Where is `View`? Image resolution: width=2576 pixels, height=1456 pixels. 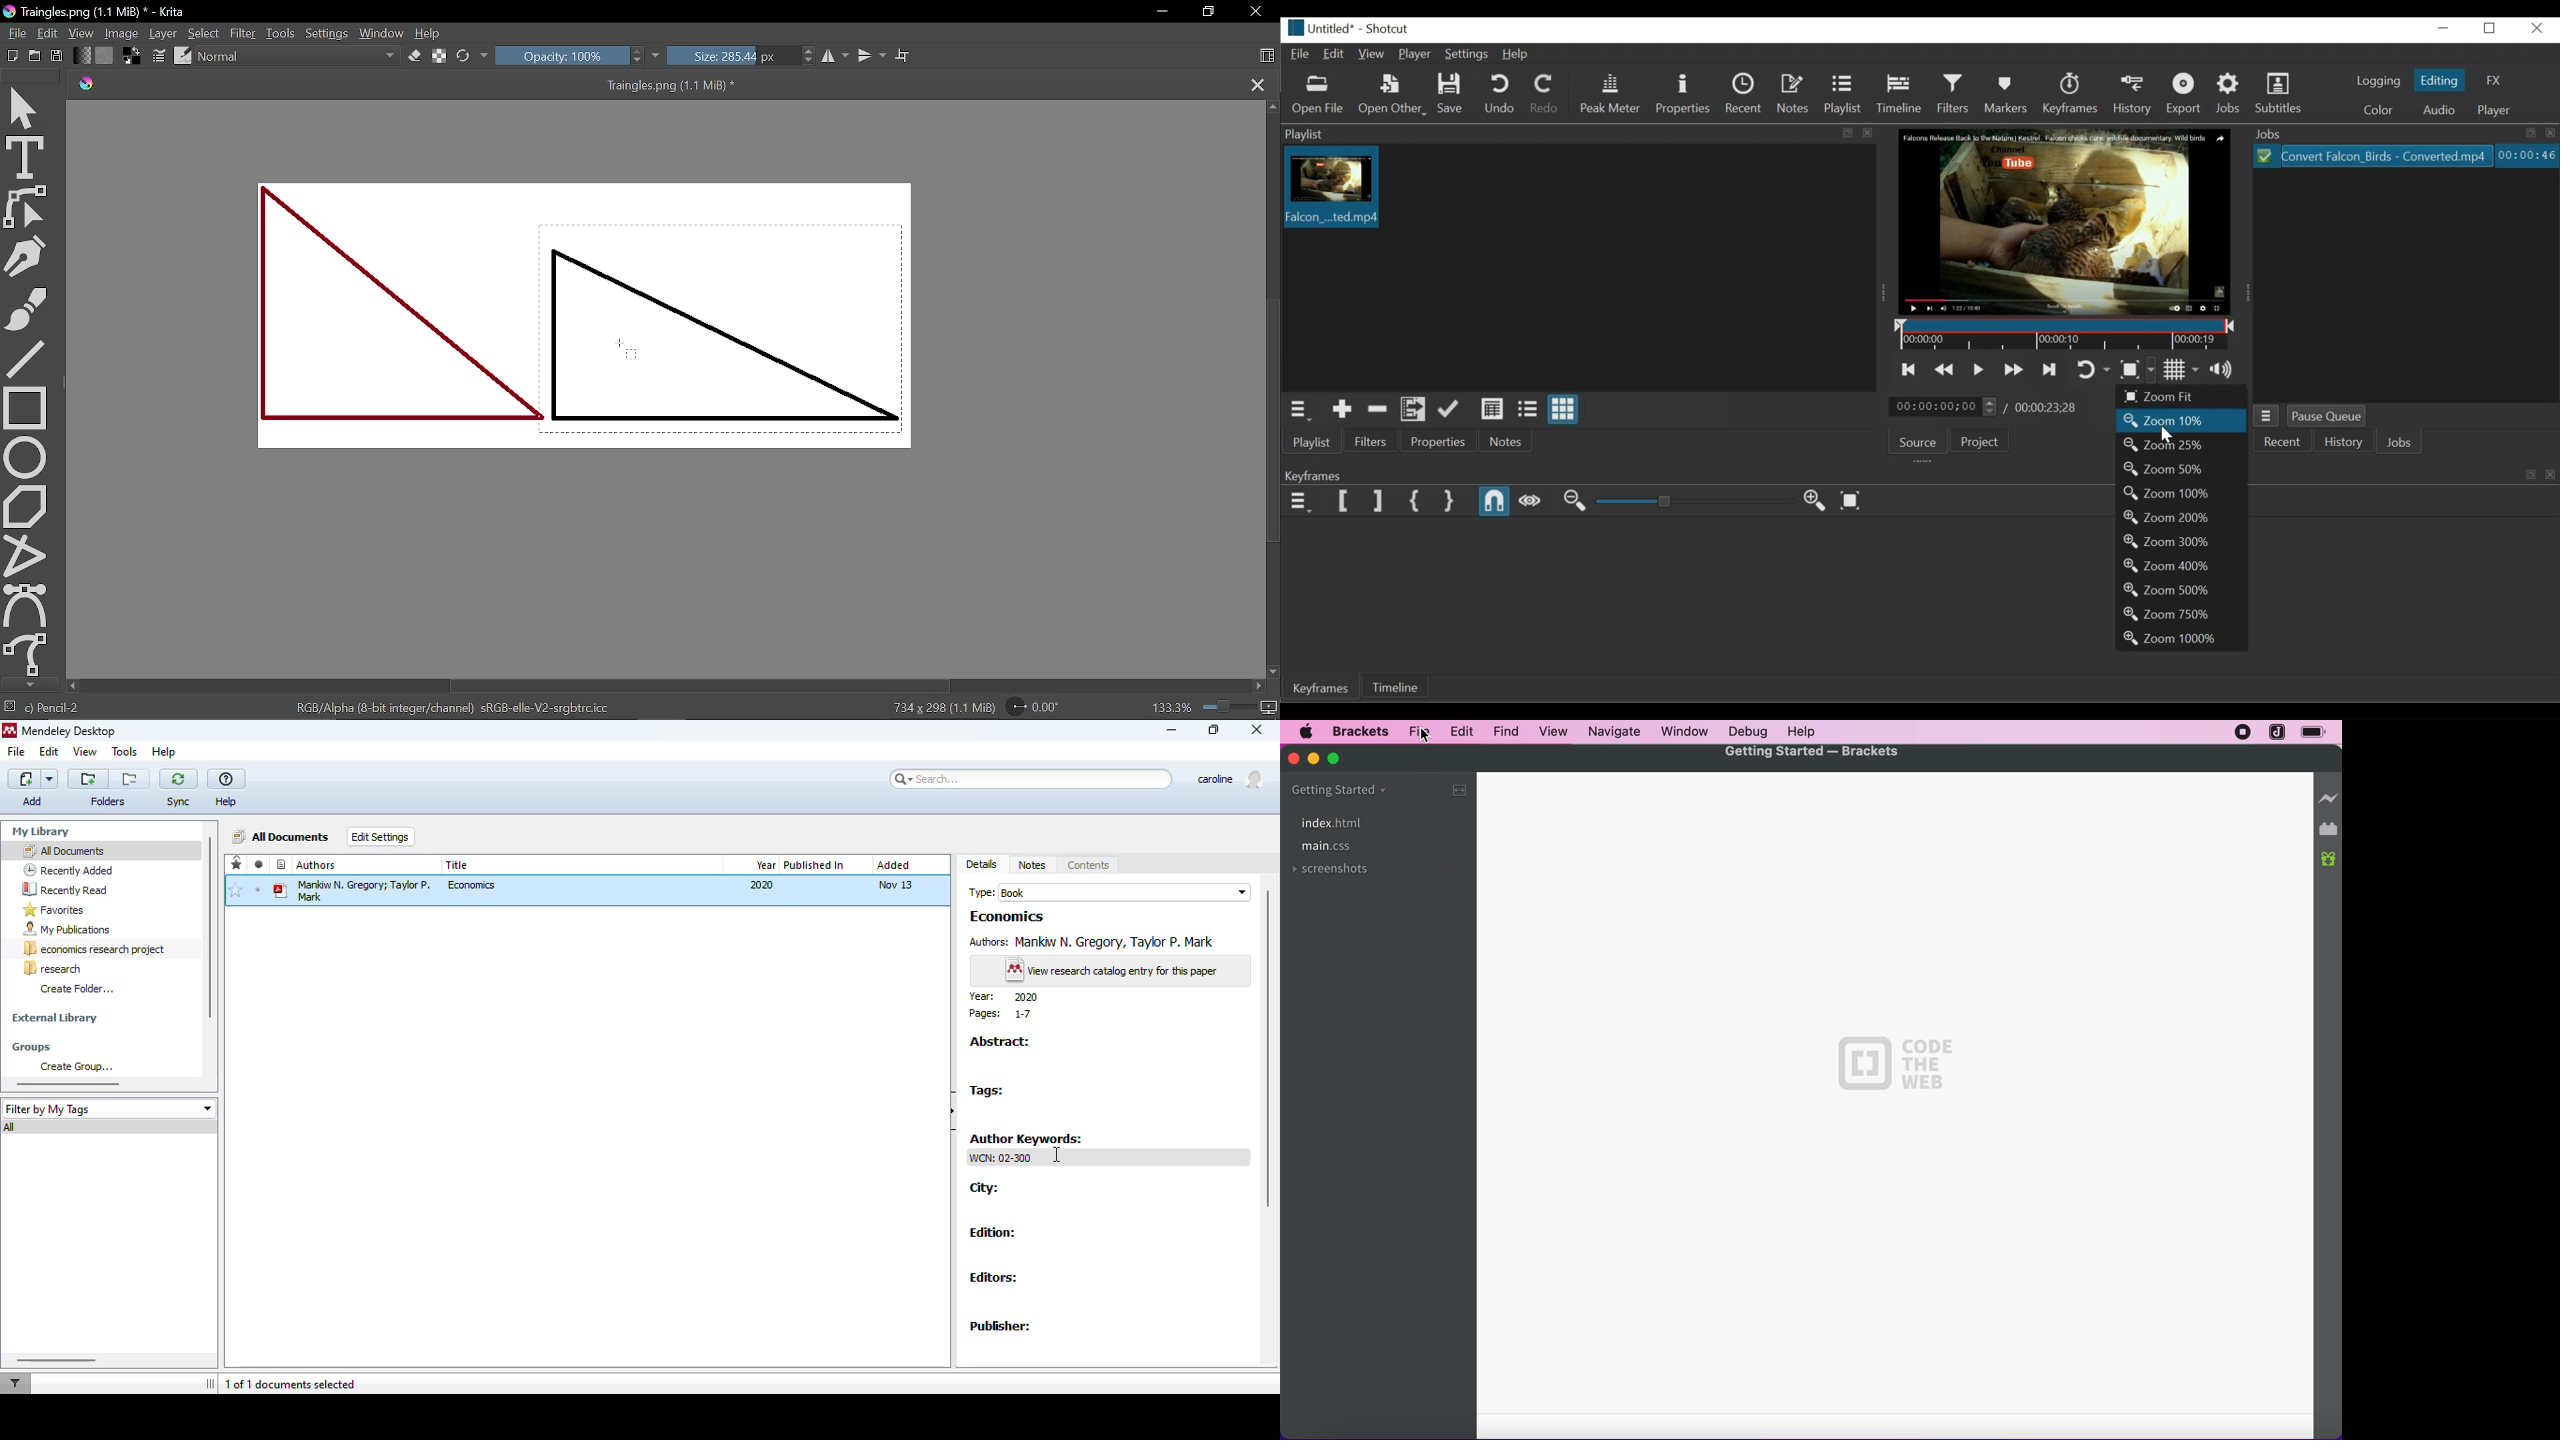
View is located at coordinates (81, 33).